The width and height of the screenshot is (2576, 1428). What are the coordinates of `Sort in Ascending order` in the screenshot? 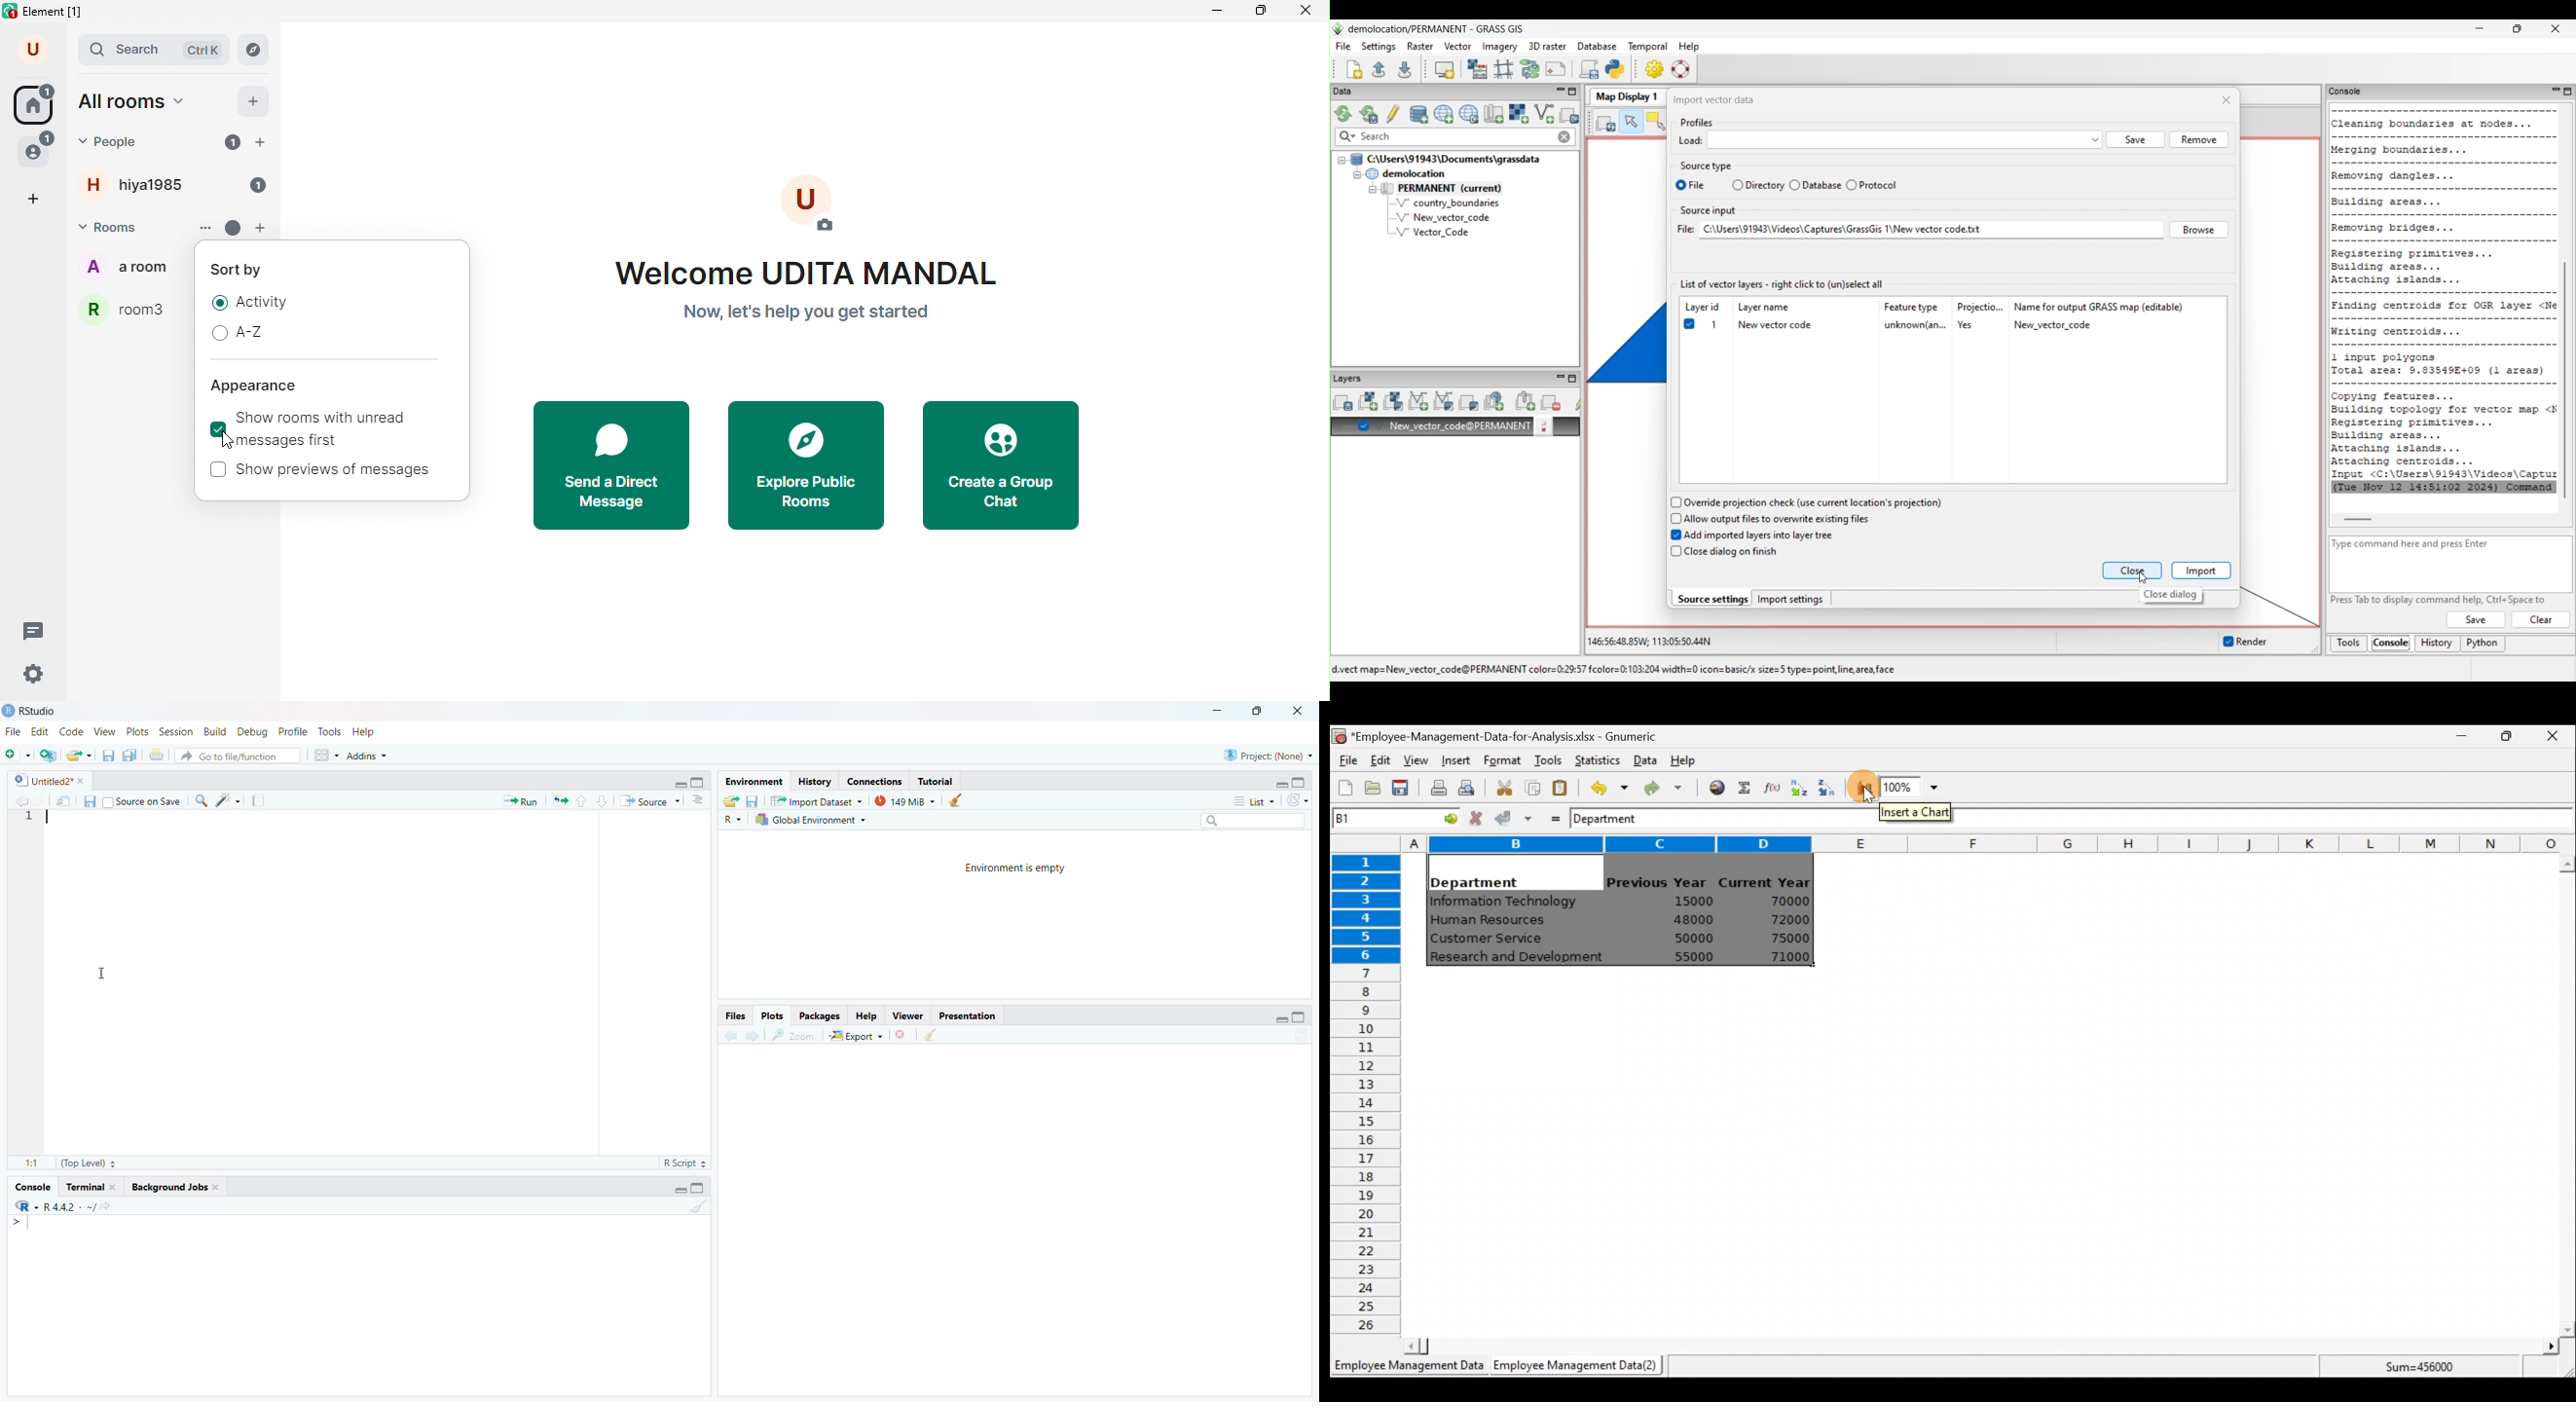 It's located at (1798, 787).